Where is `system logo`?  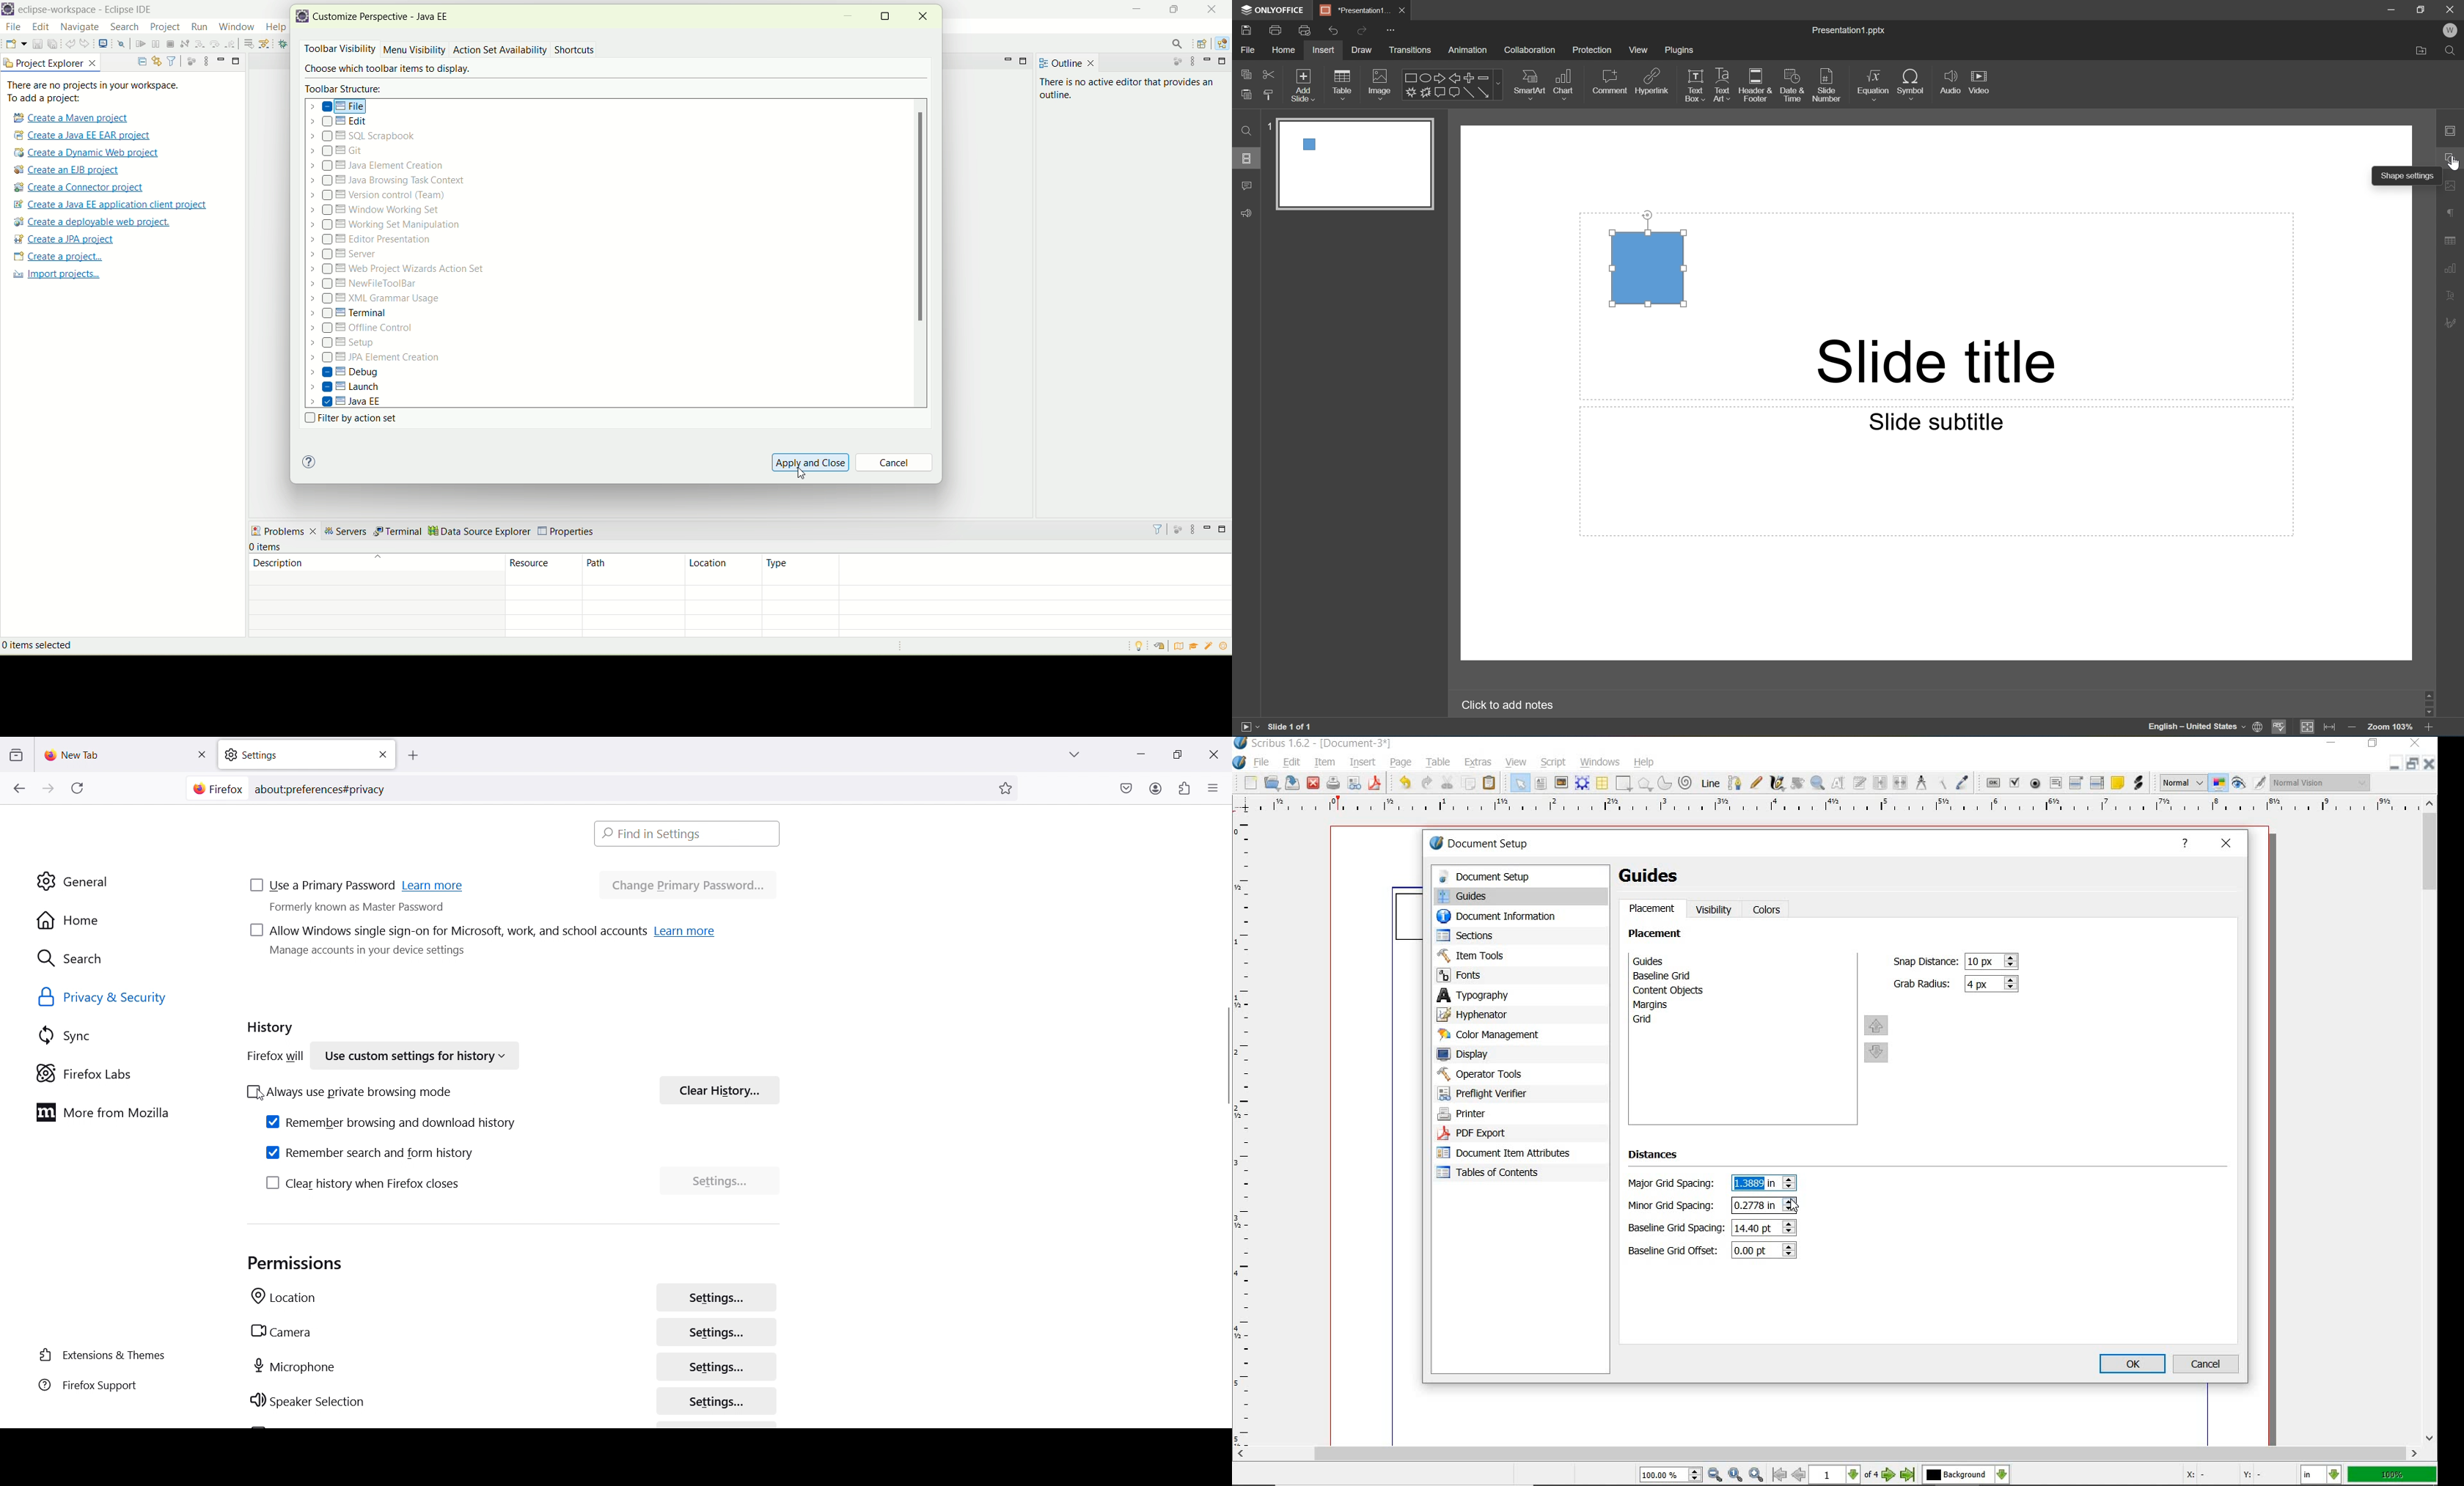
system logo is located at coordinates (1240, 763).